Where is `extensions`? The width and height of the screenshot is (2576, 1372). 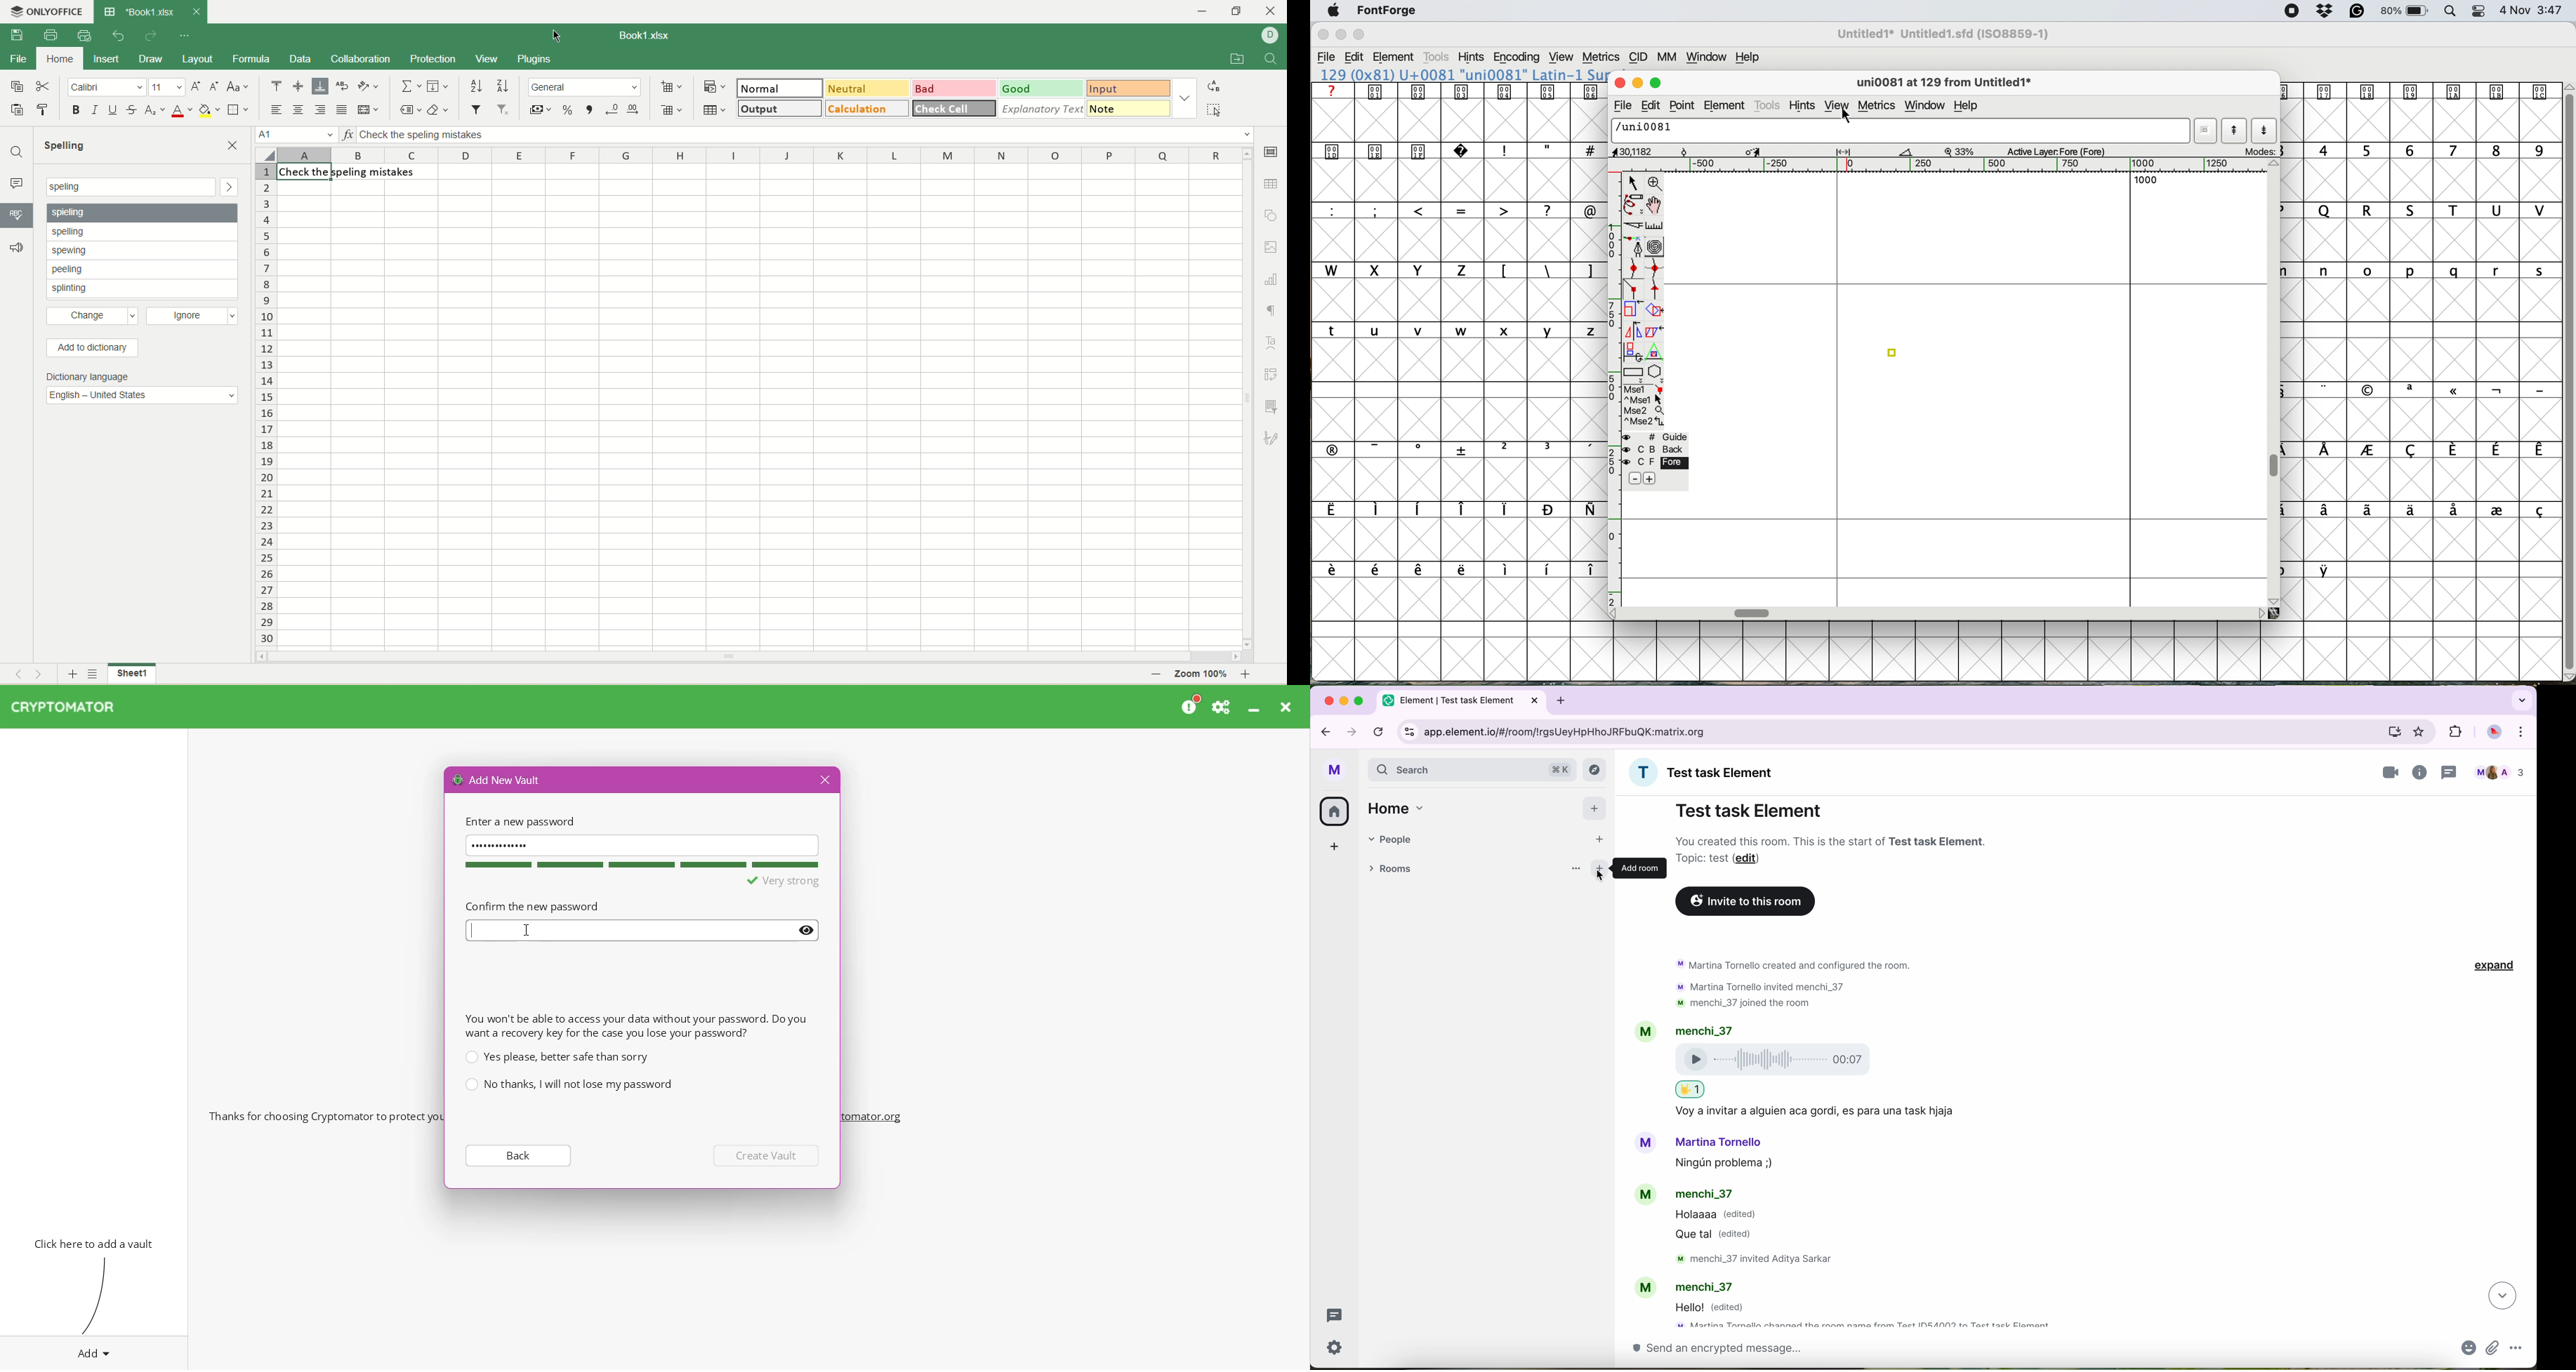
extensions is located at coordinates (2454, 731).